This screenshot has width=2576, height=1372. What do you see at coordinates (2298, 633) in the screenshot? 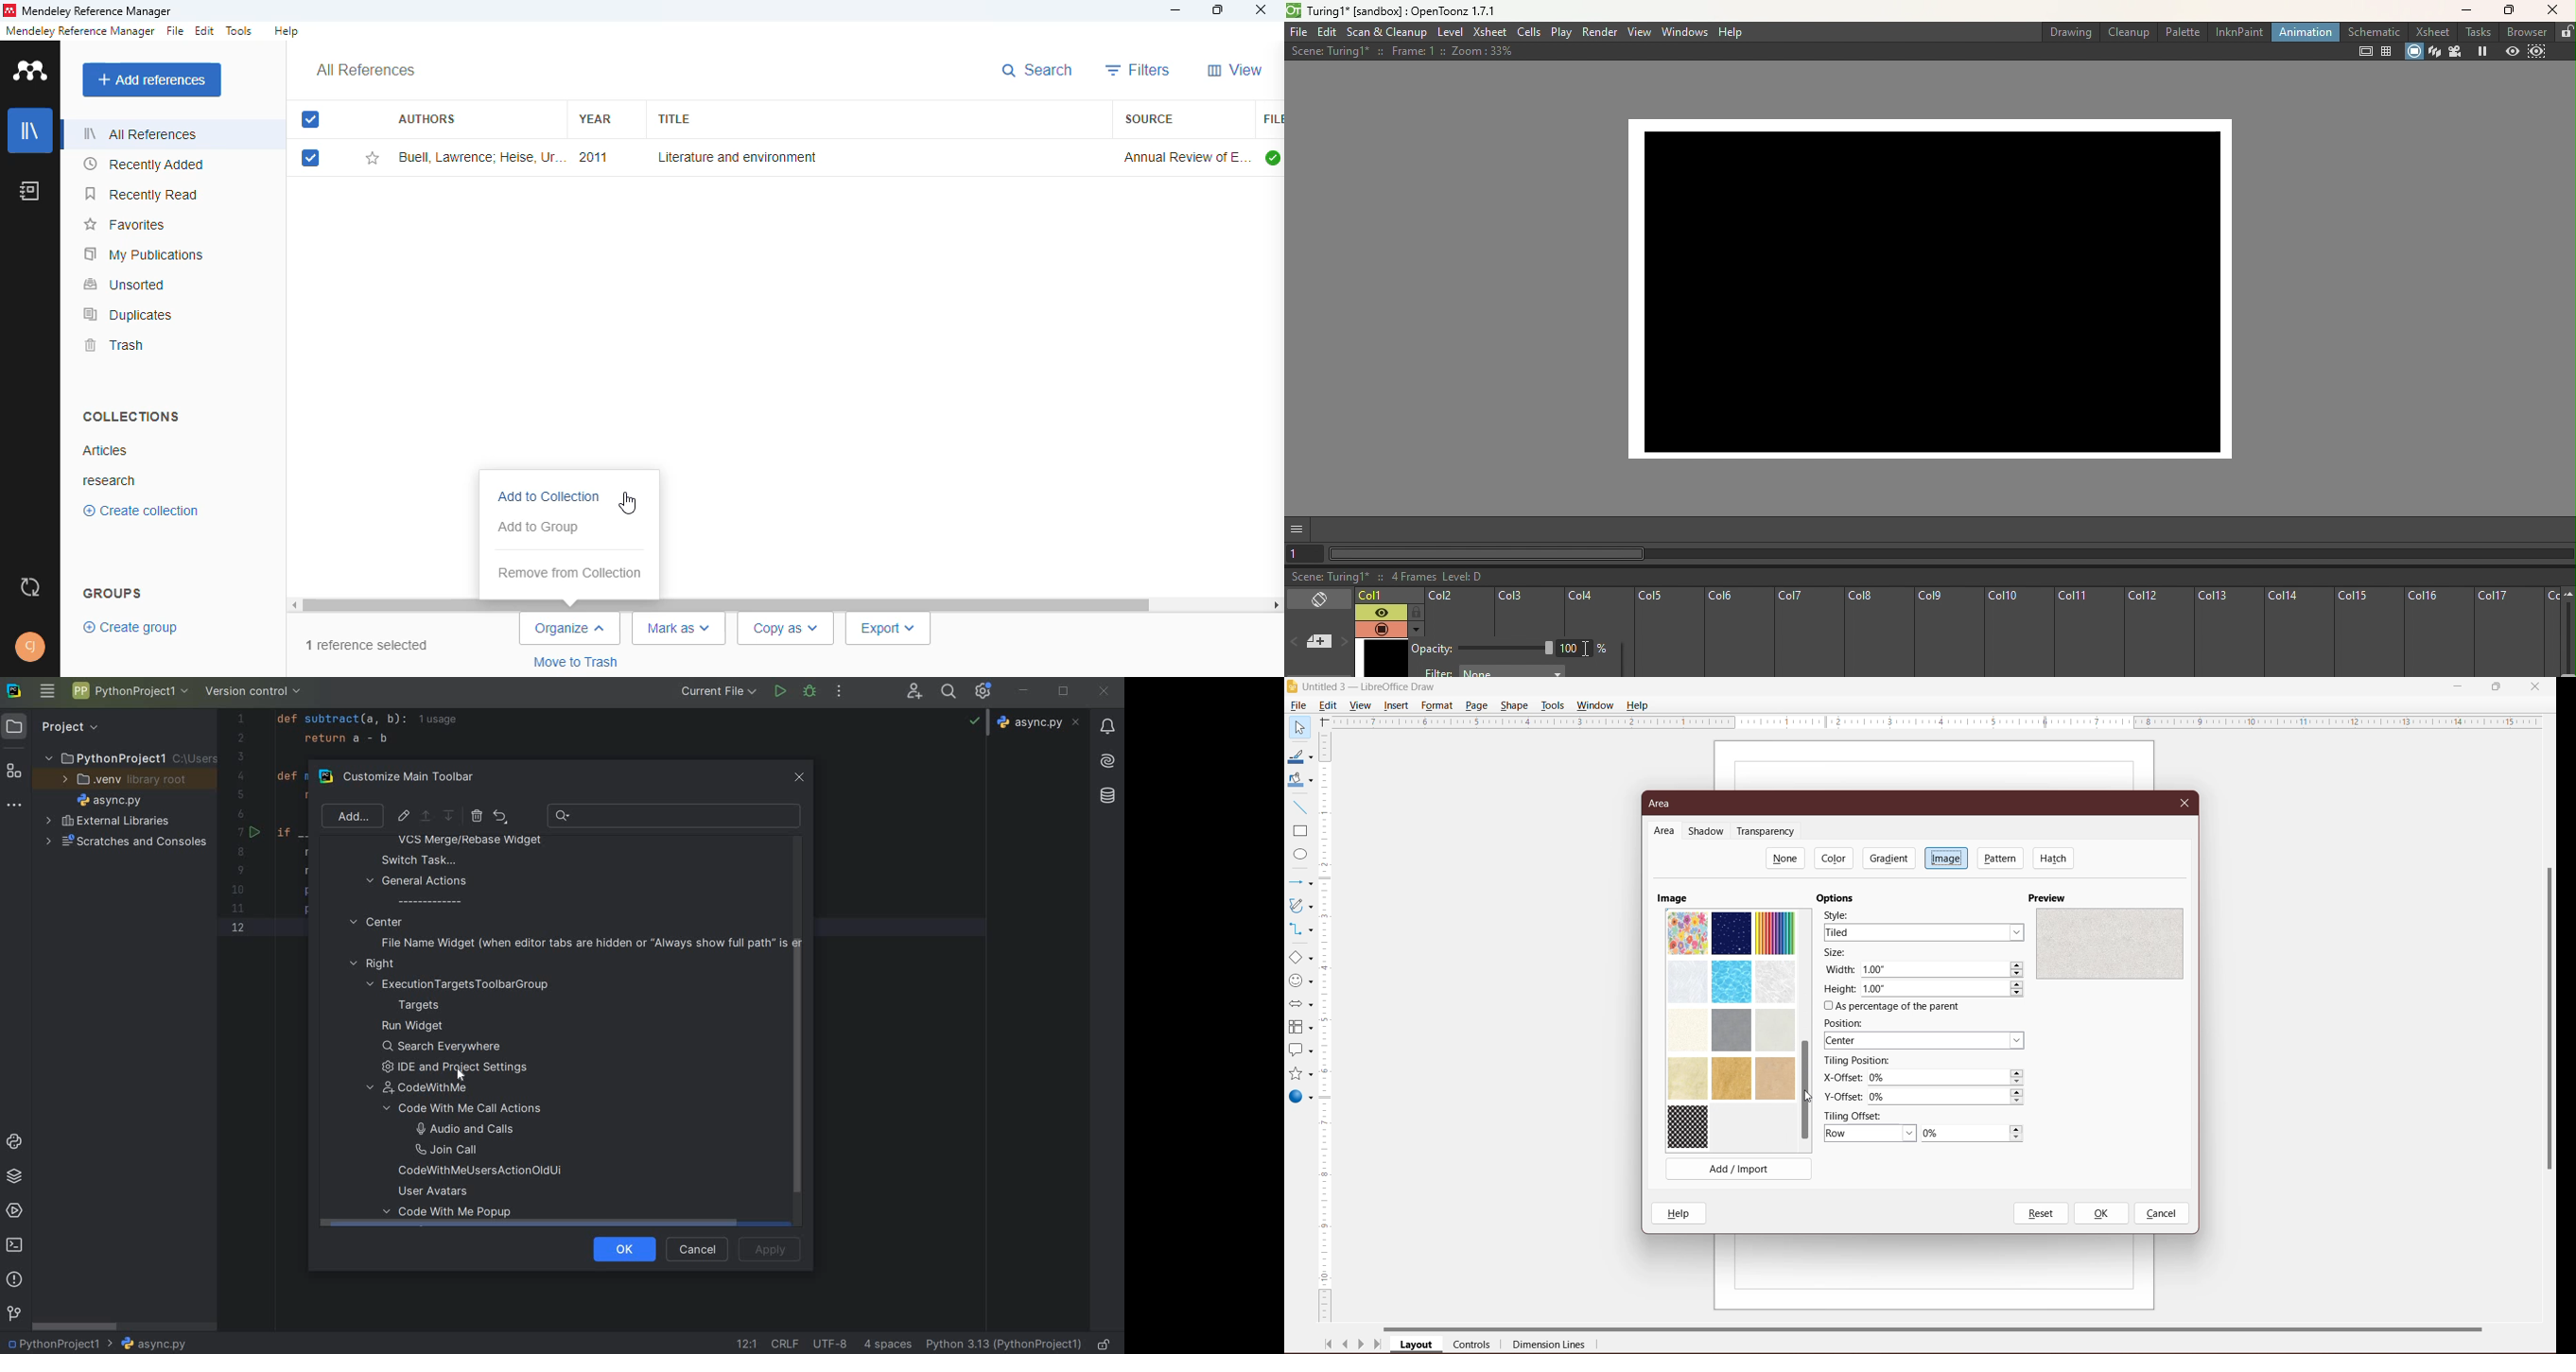
I see `Col14` at bounding box center [2298, 633].